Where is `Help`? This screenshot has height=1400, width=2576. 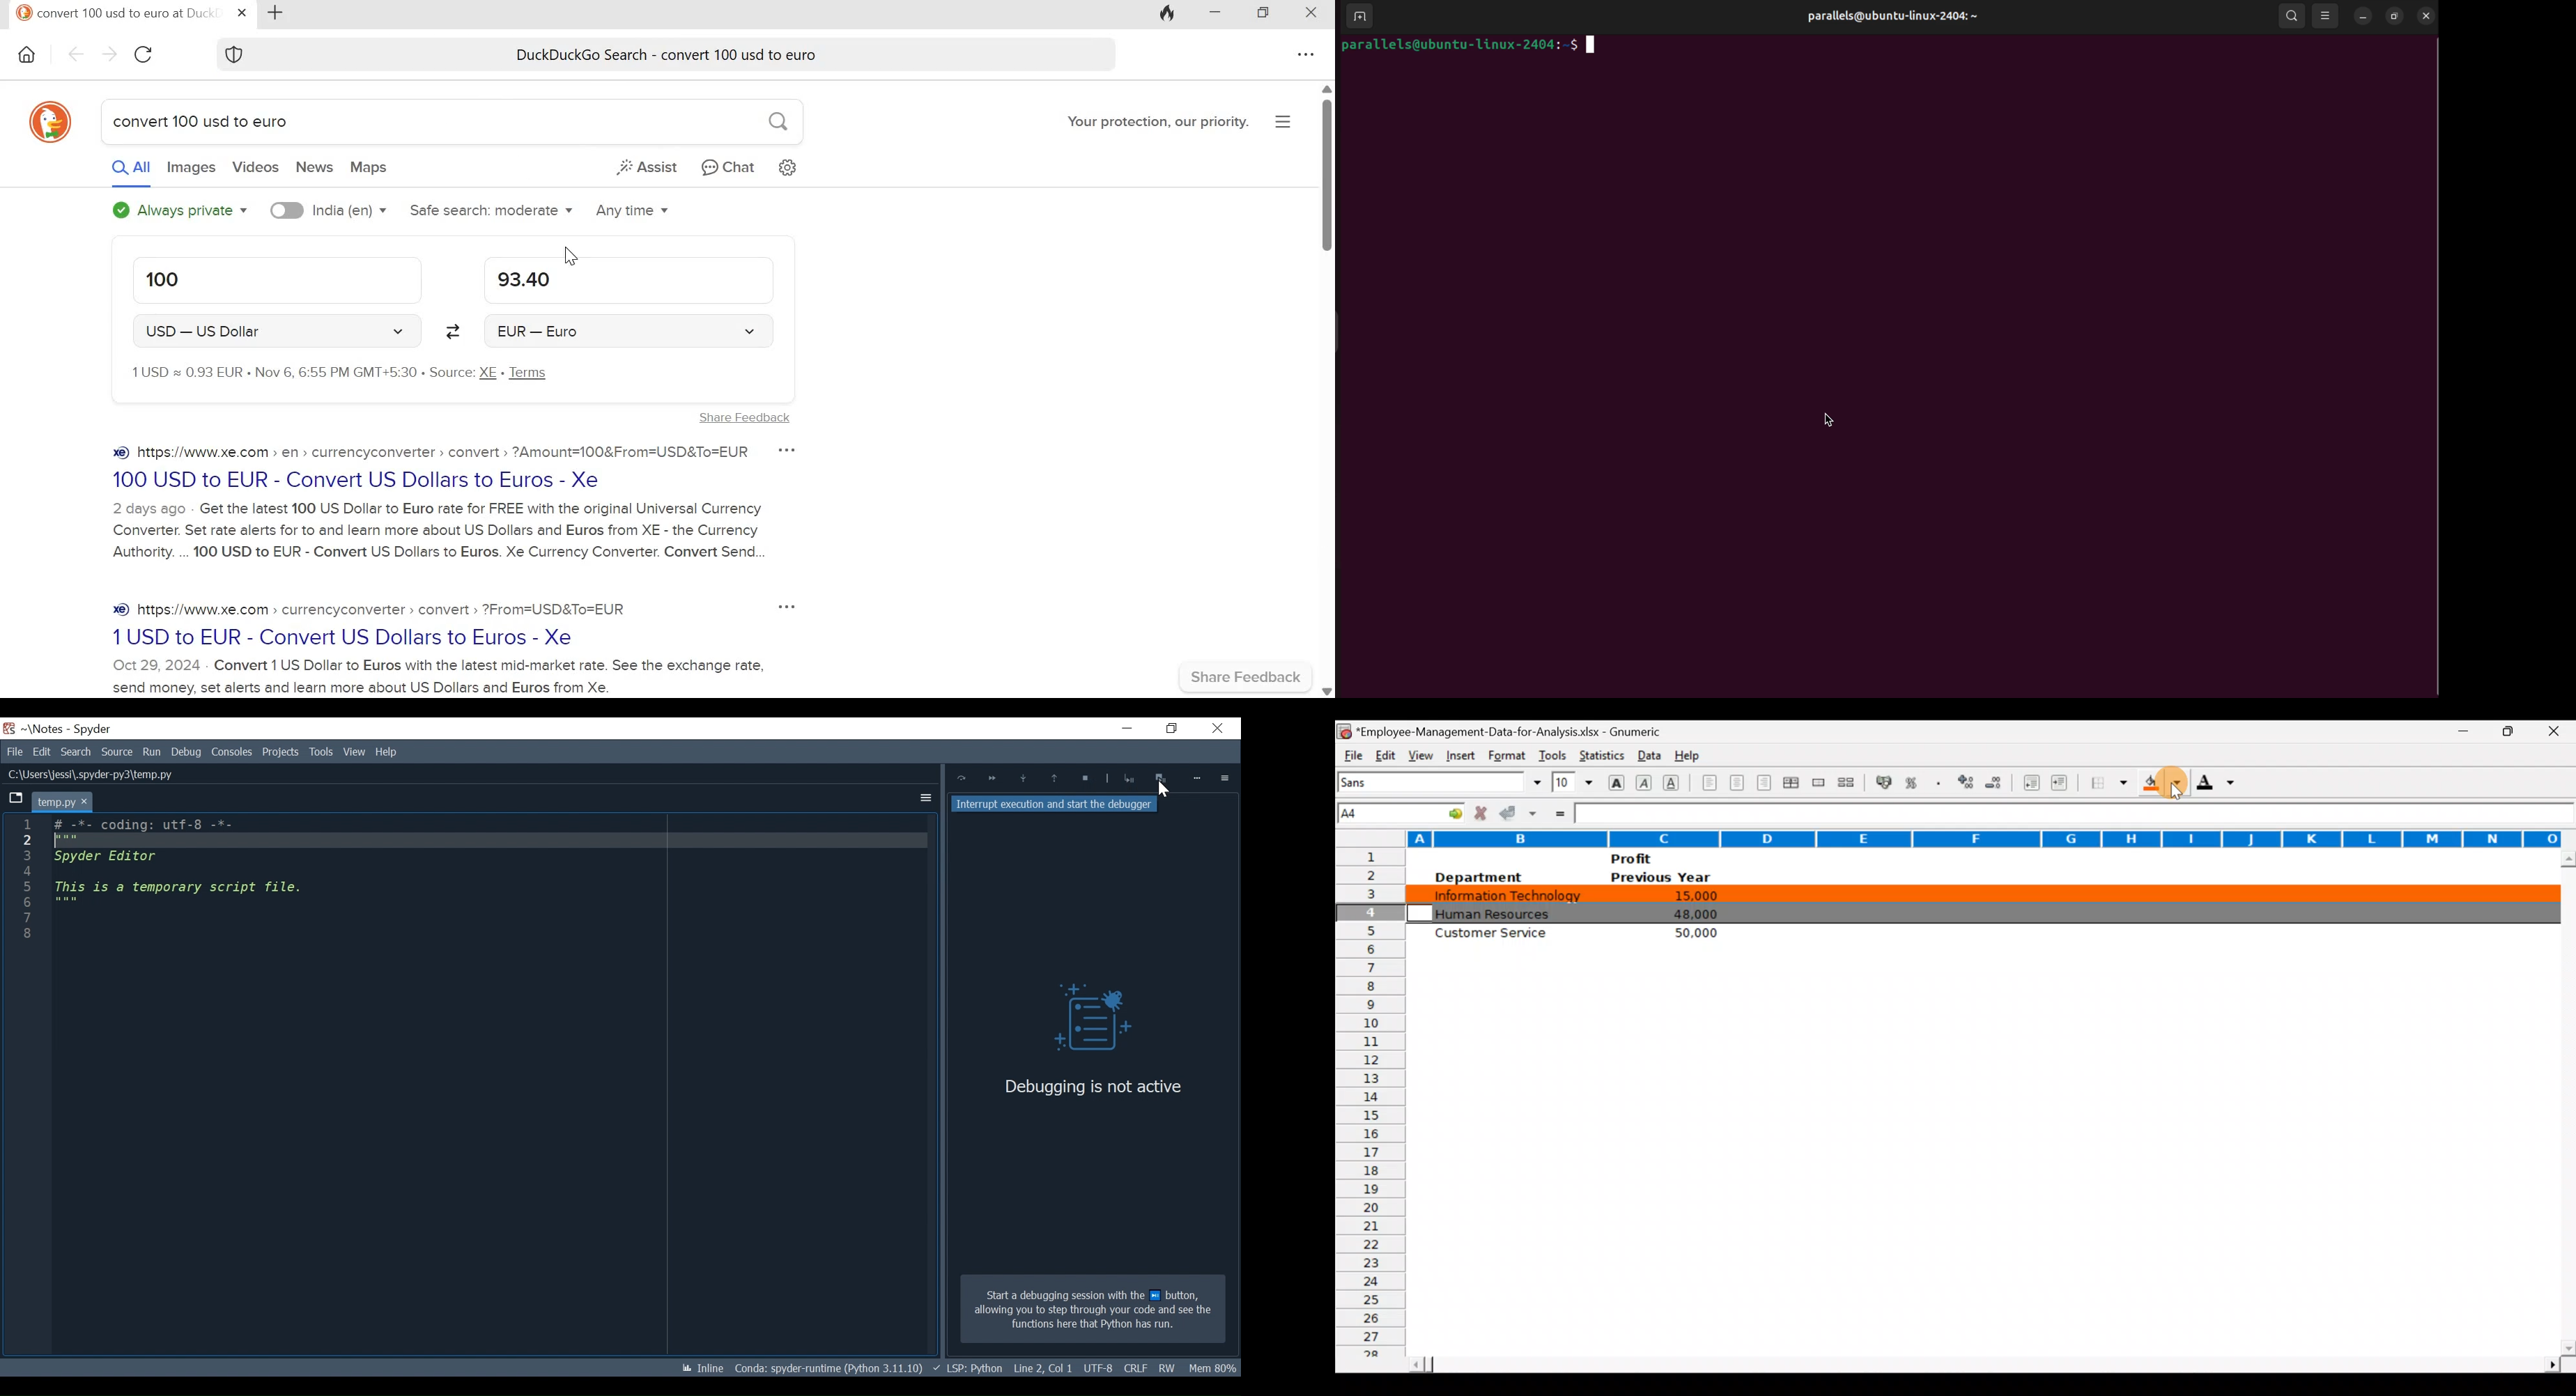
Help is located at coordinates (388, 751).